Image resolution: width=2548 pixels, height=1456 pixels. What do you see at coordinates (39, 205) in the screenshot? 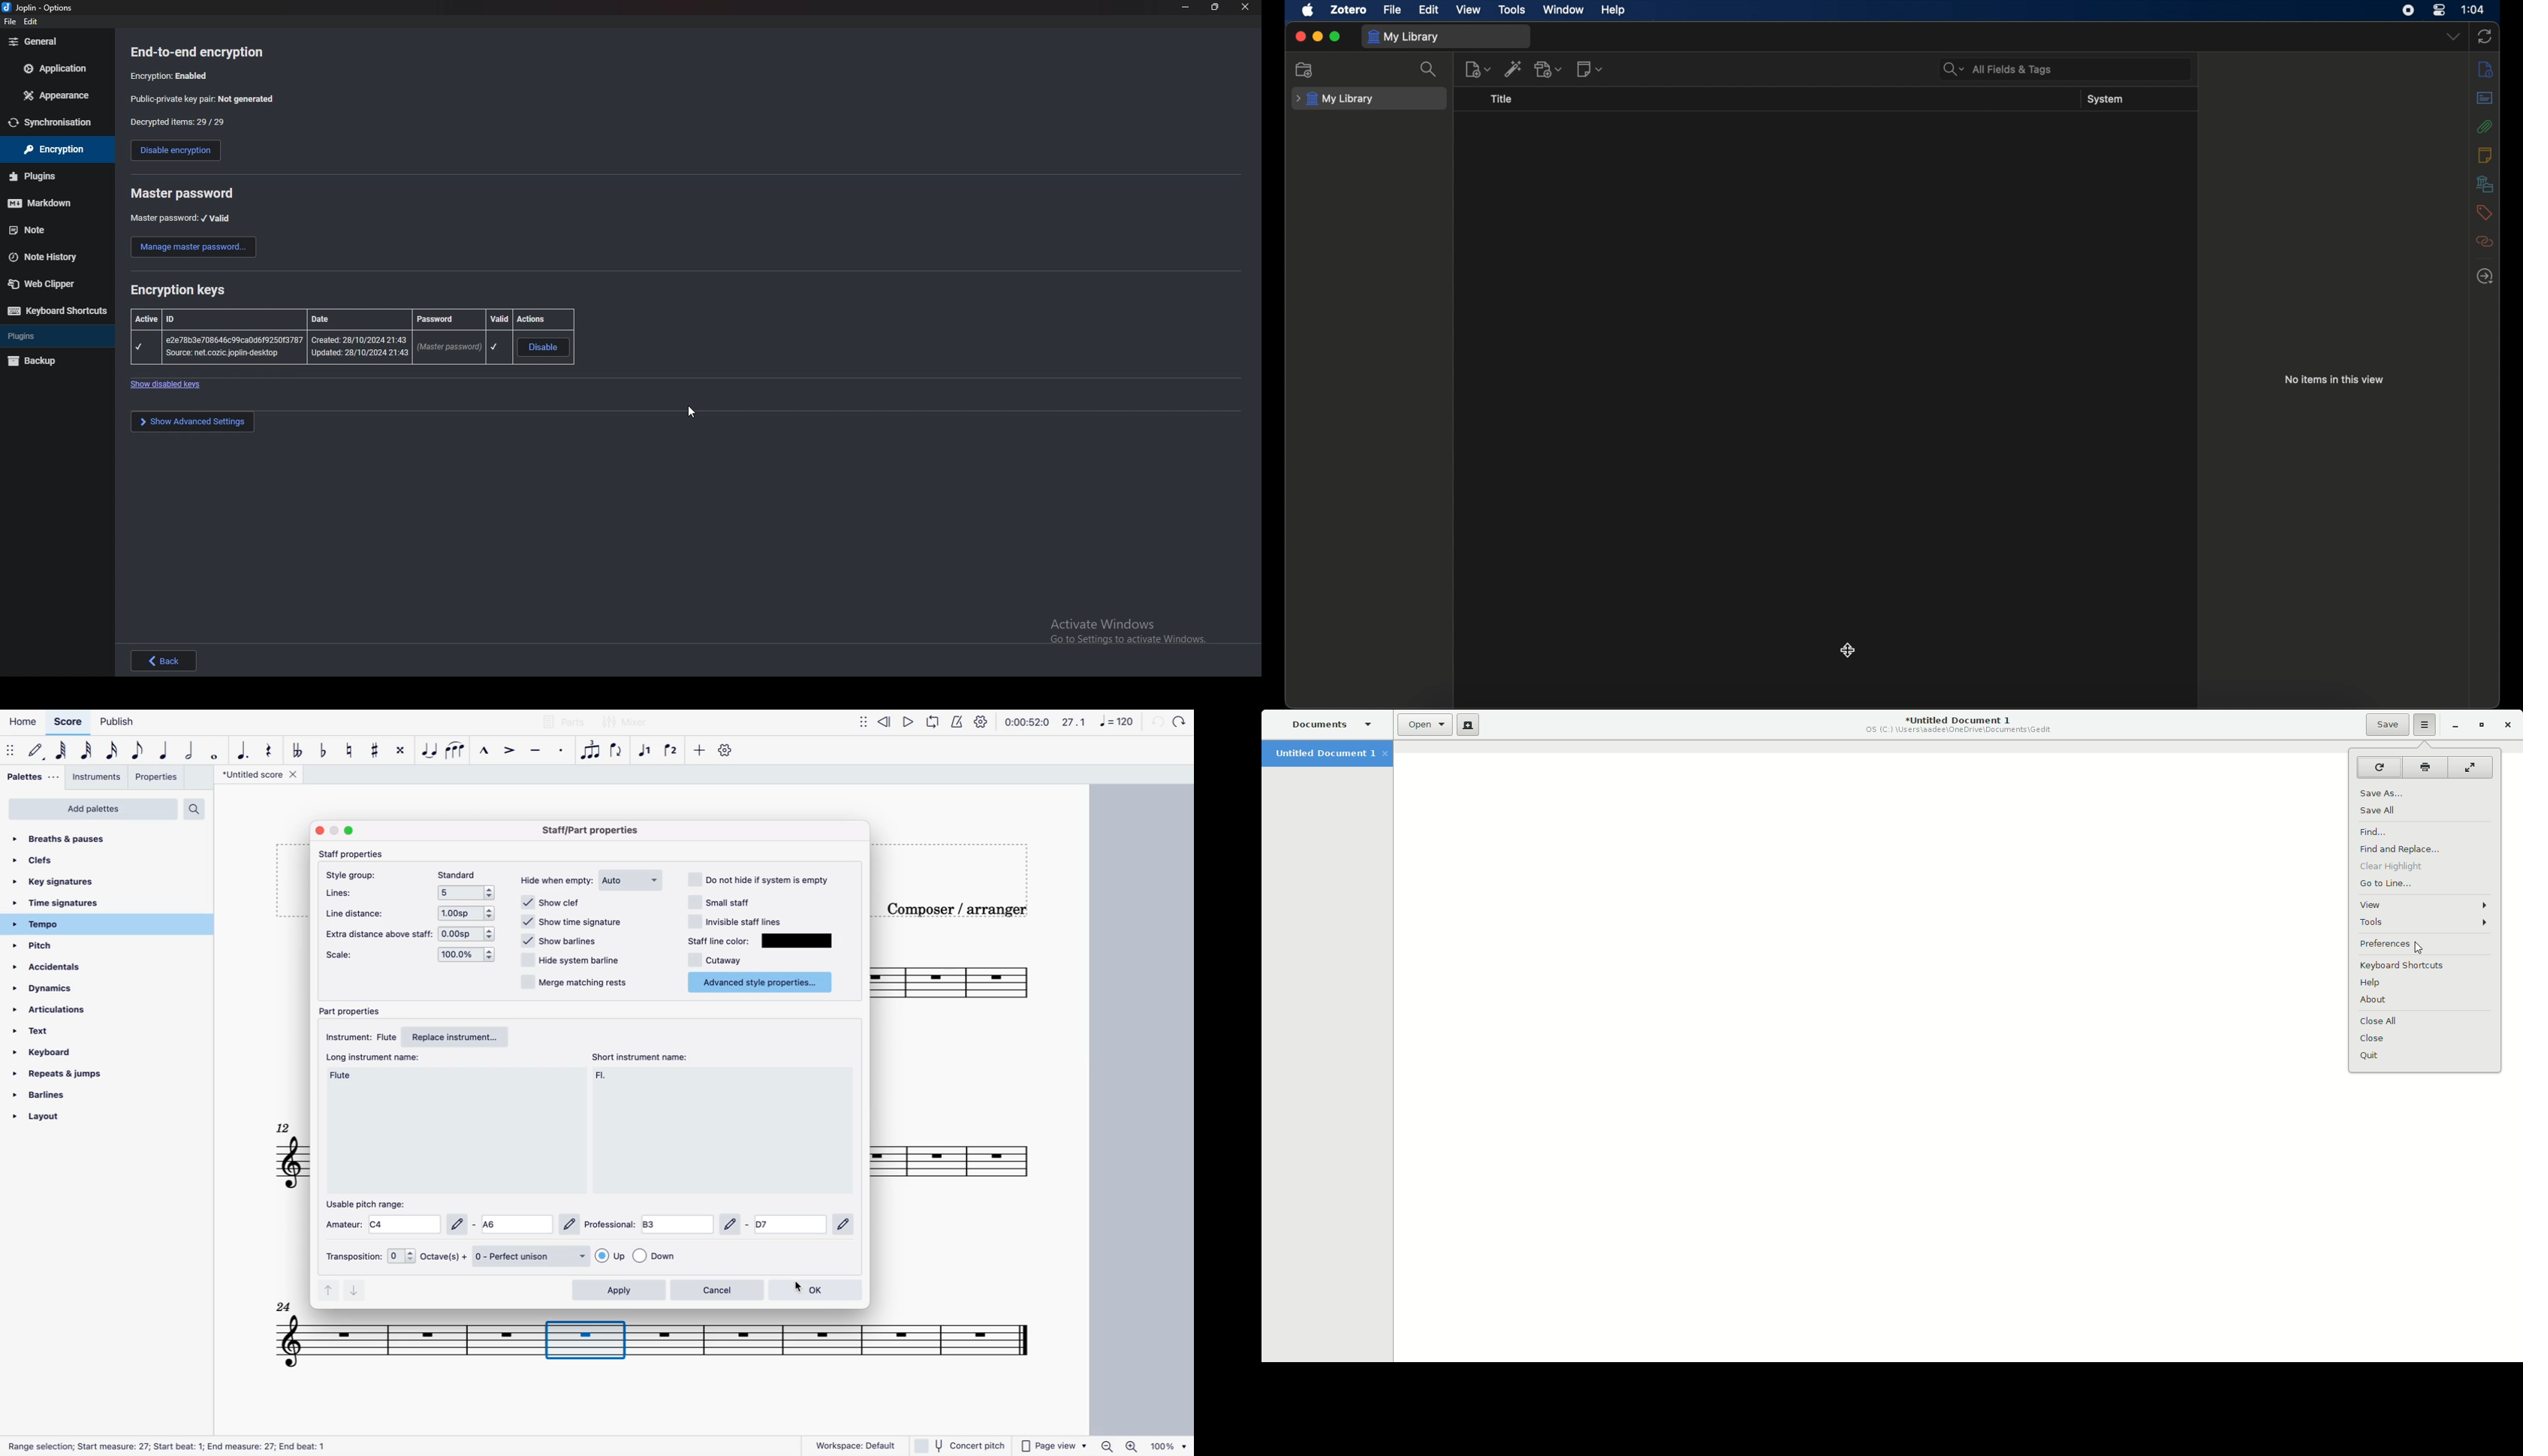
I see `` at bounding box center [39, 205].